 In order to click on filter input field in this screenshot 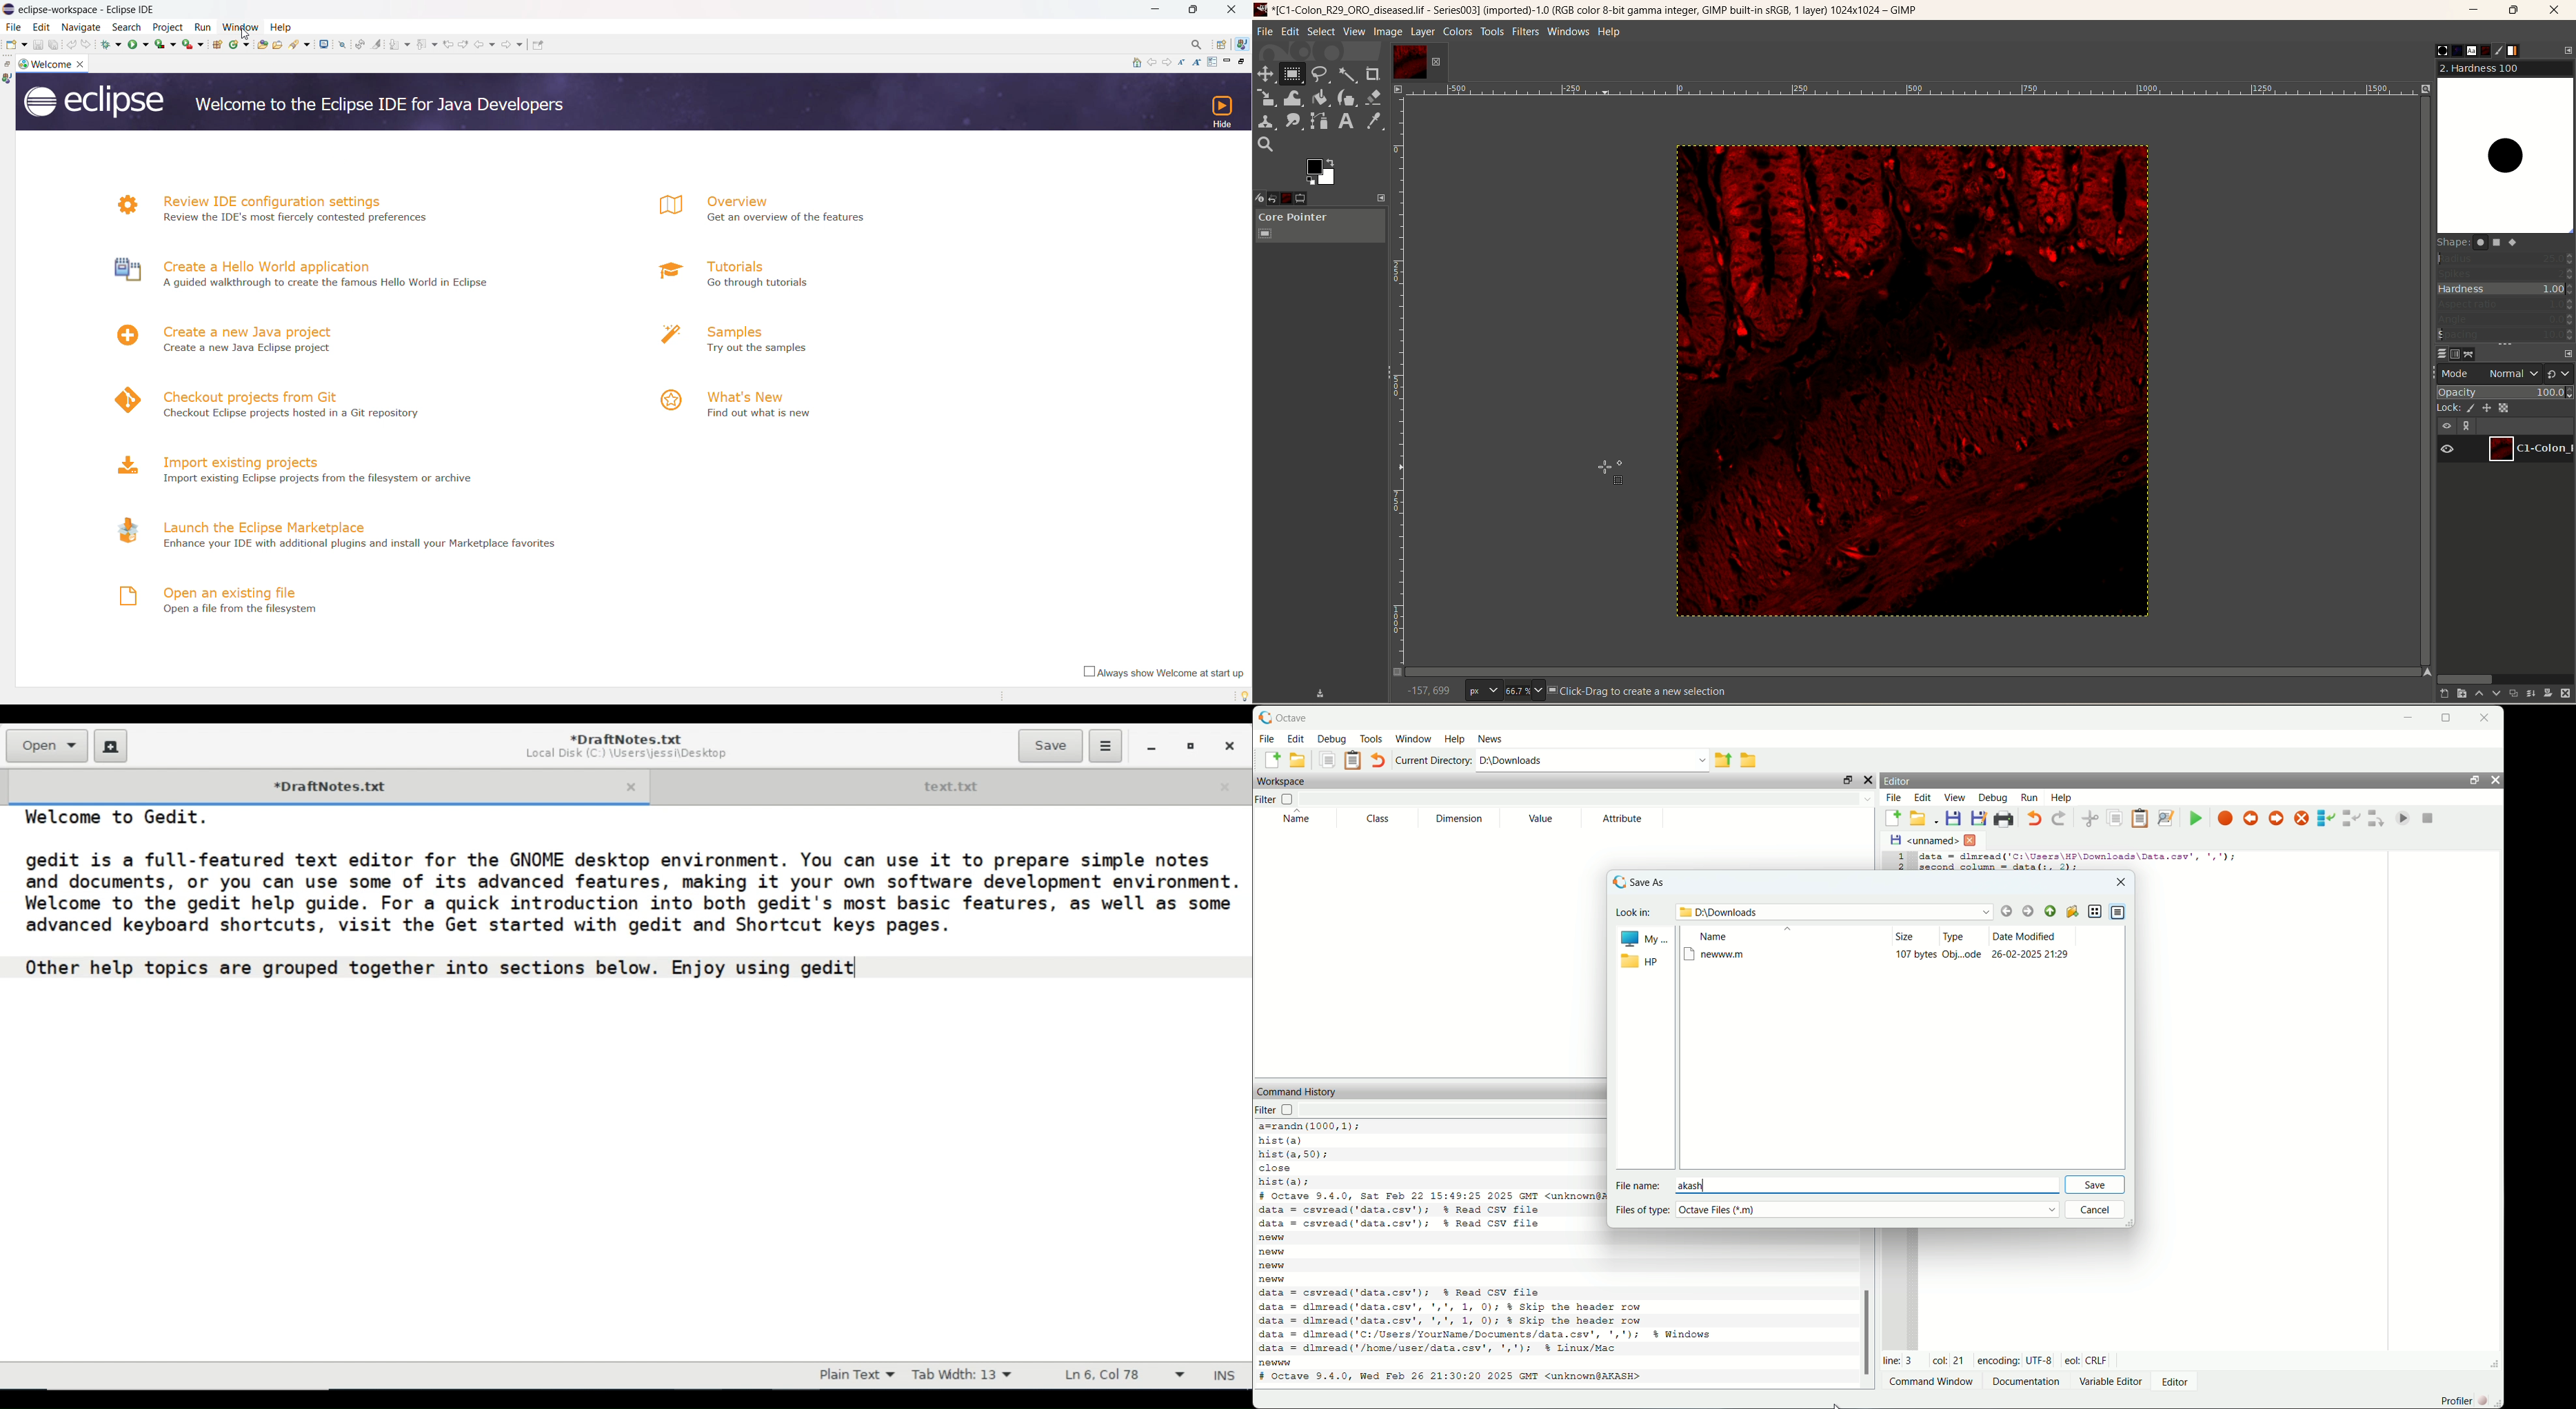, I will do `click(1458, 1111)`.